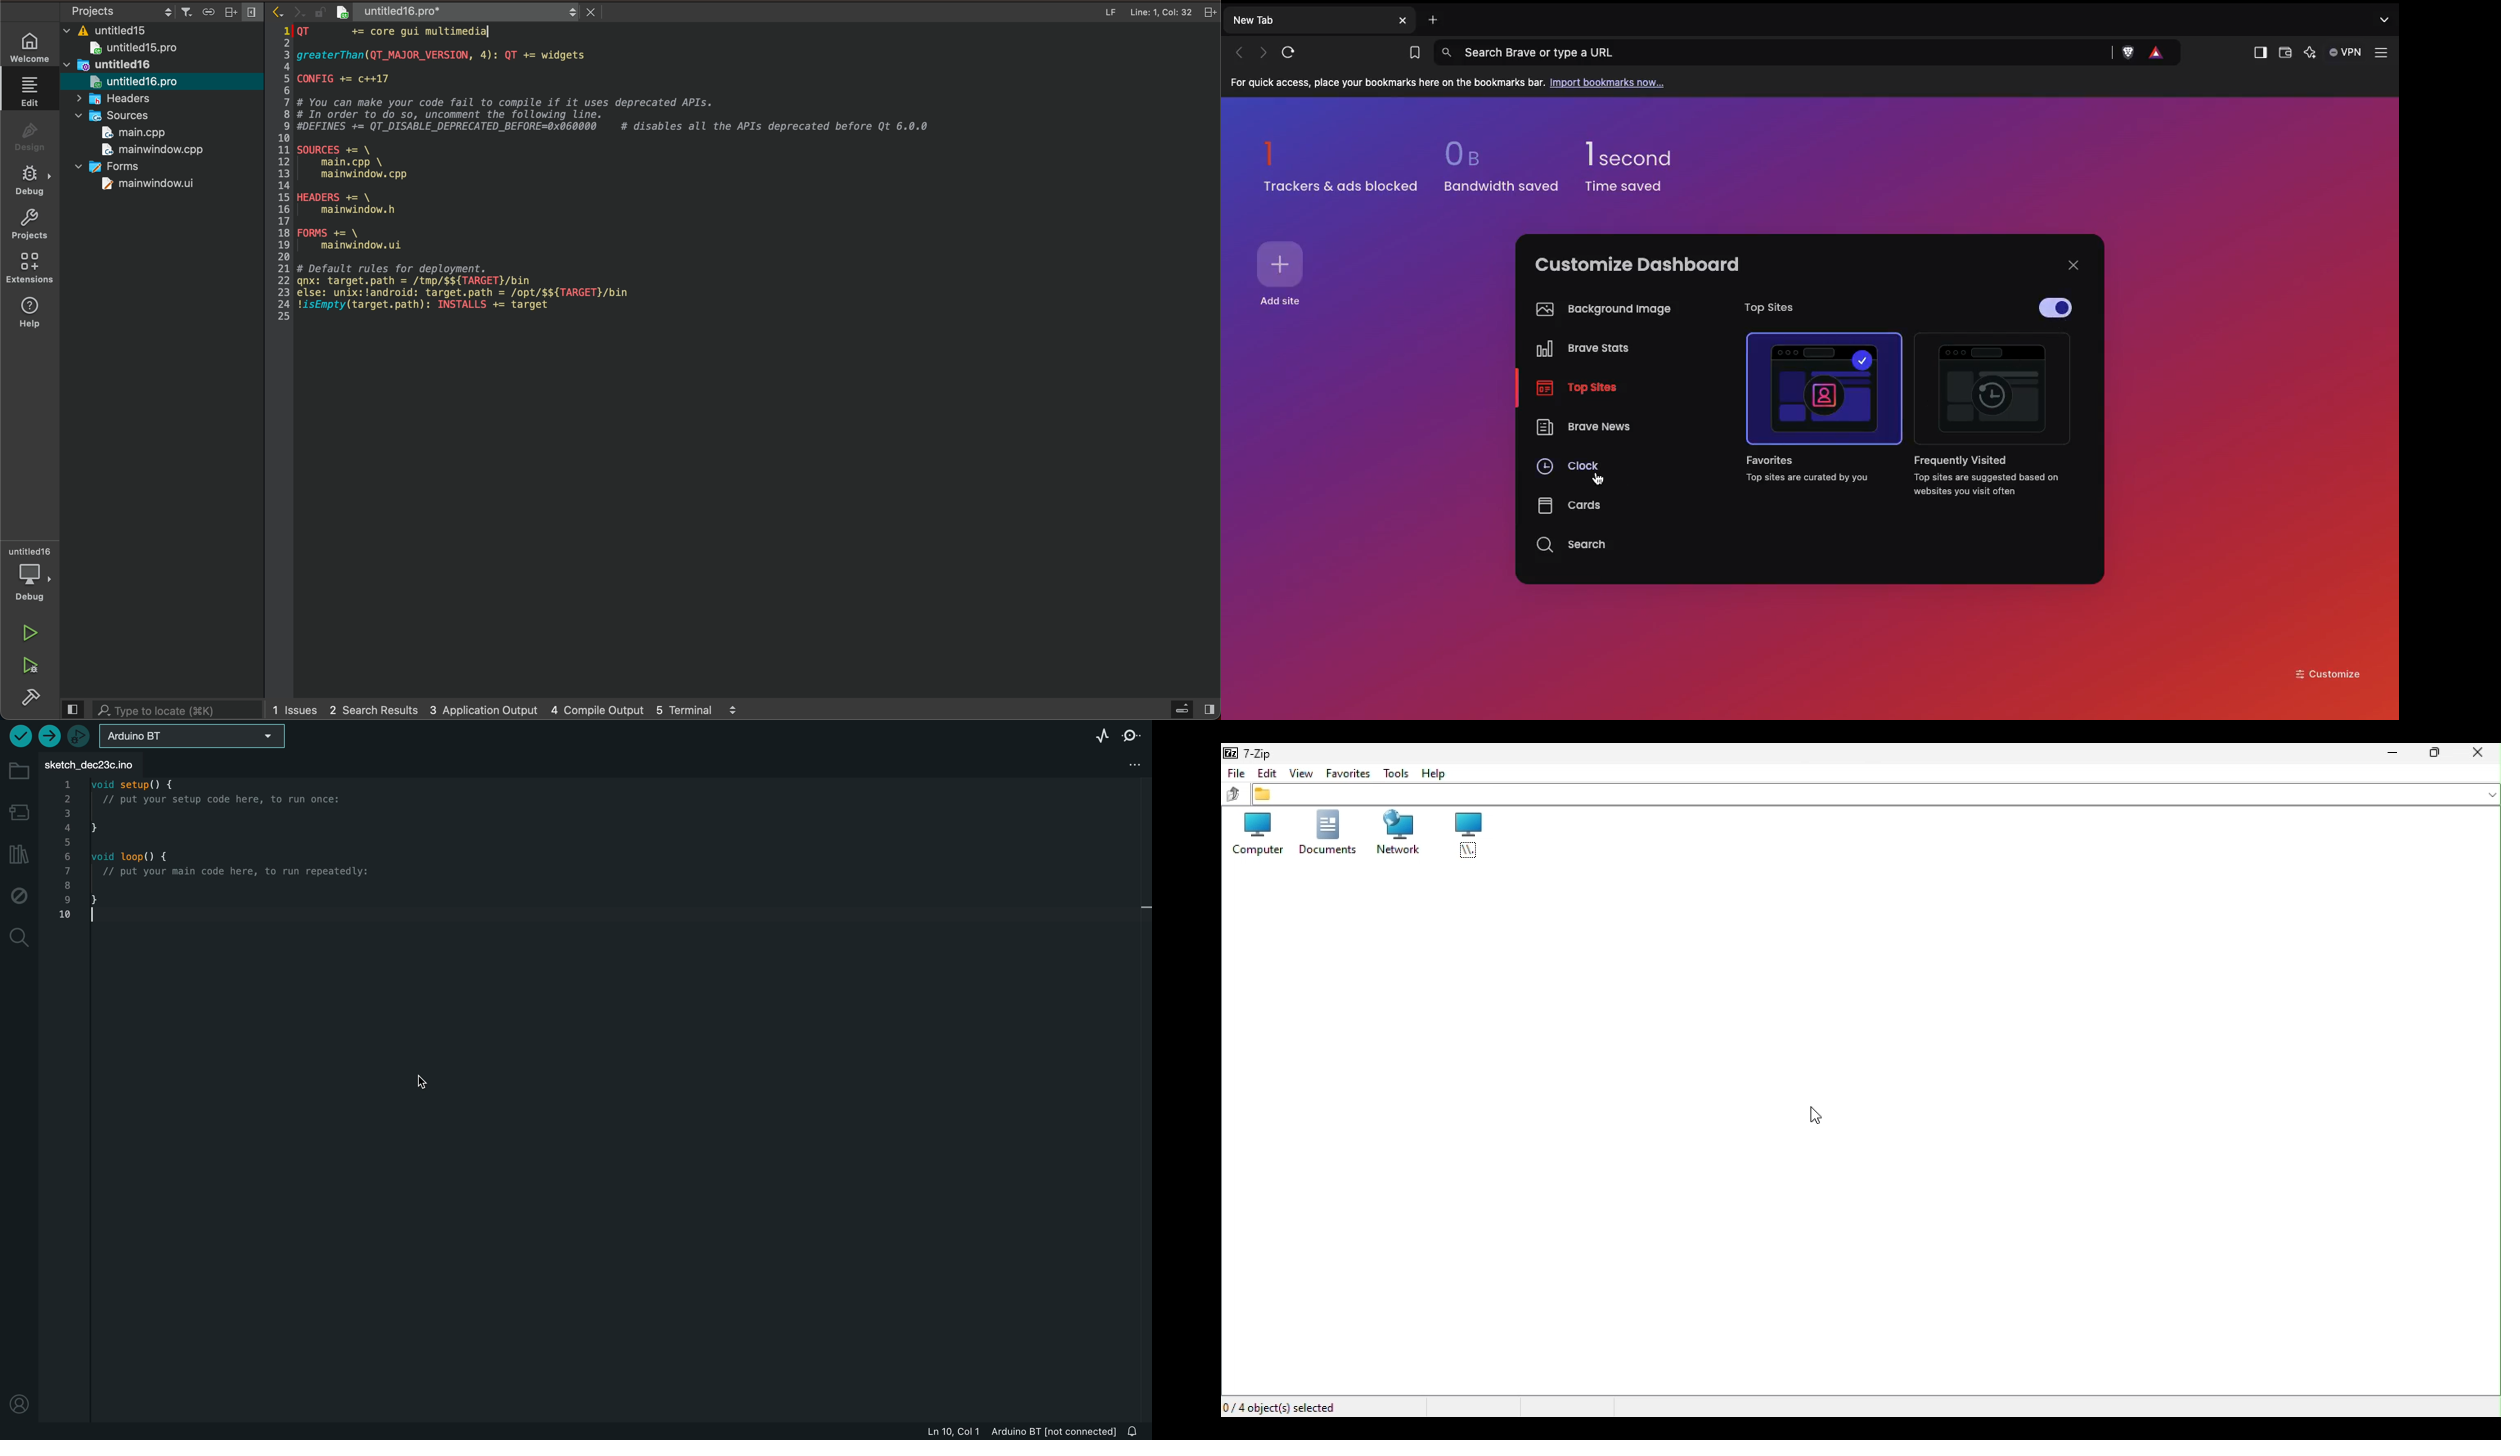 This screenshot has width=2520, height=1456. Describe the element at coordinates (2448, 753) in the screenshot. I see `Restore` at that location.